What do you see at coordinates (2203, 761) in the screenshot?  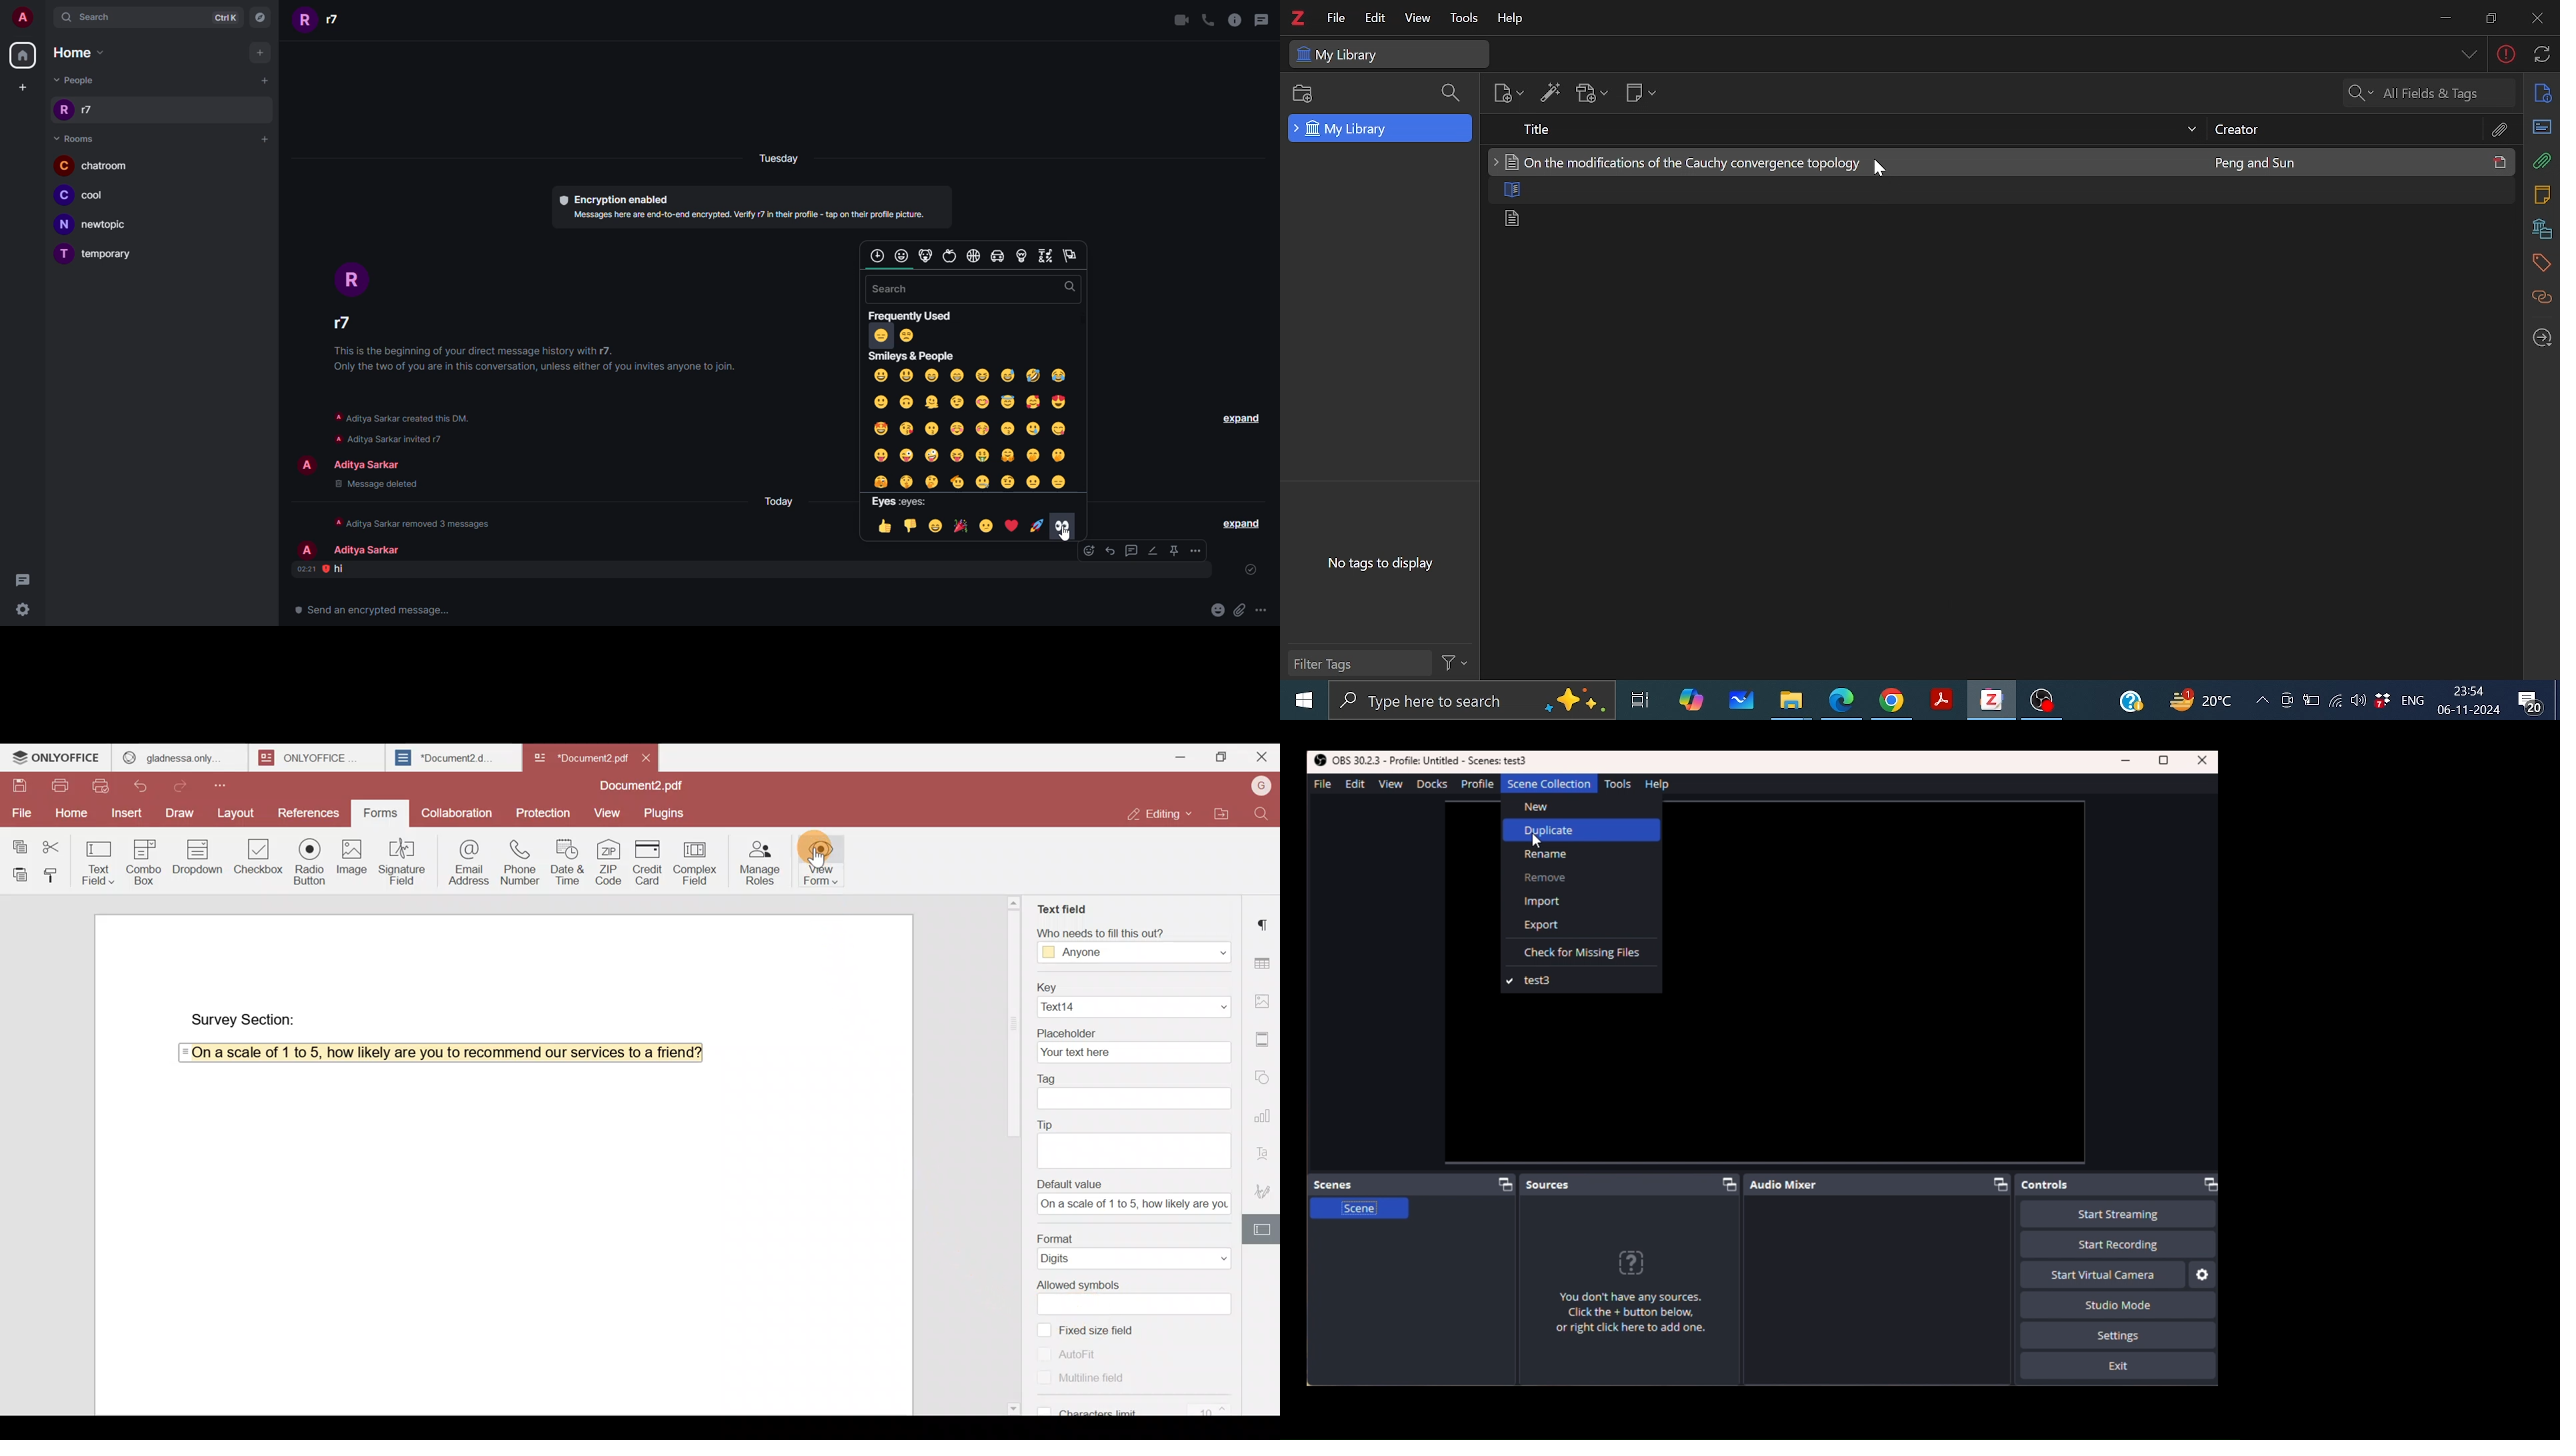 I see `Close` at bounding box center [2203, 761].